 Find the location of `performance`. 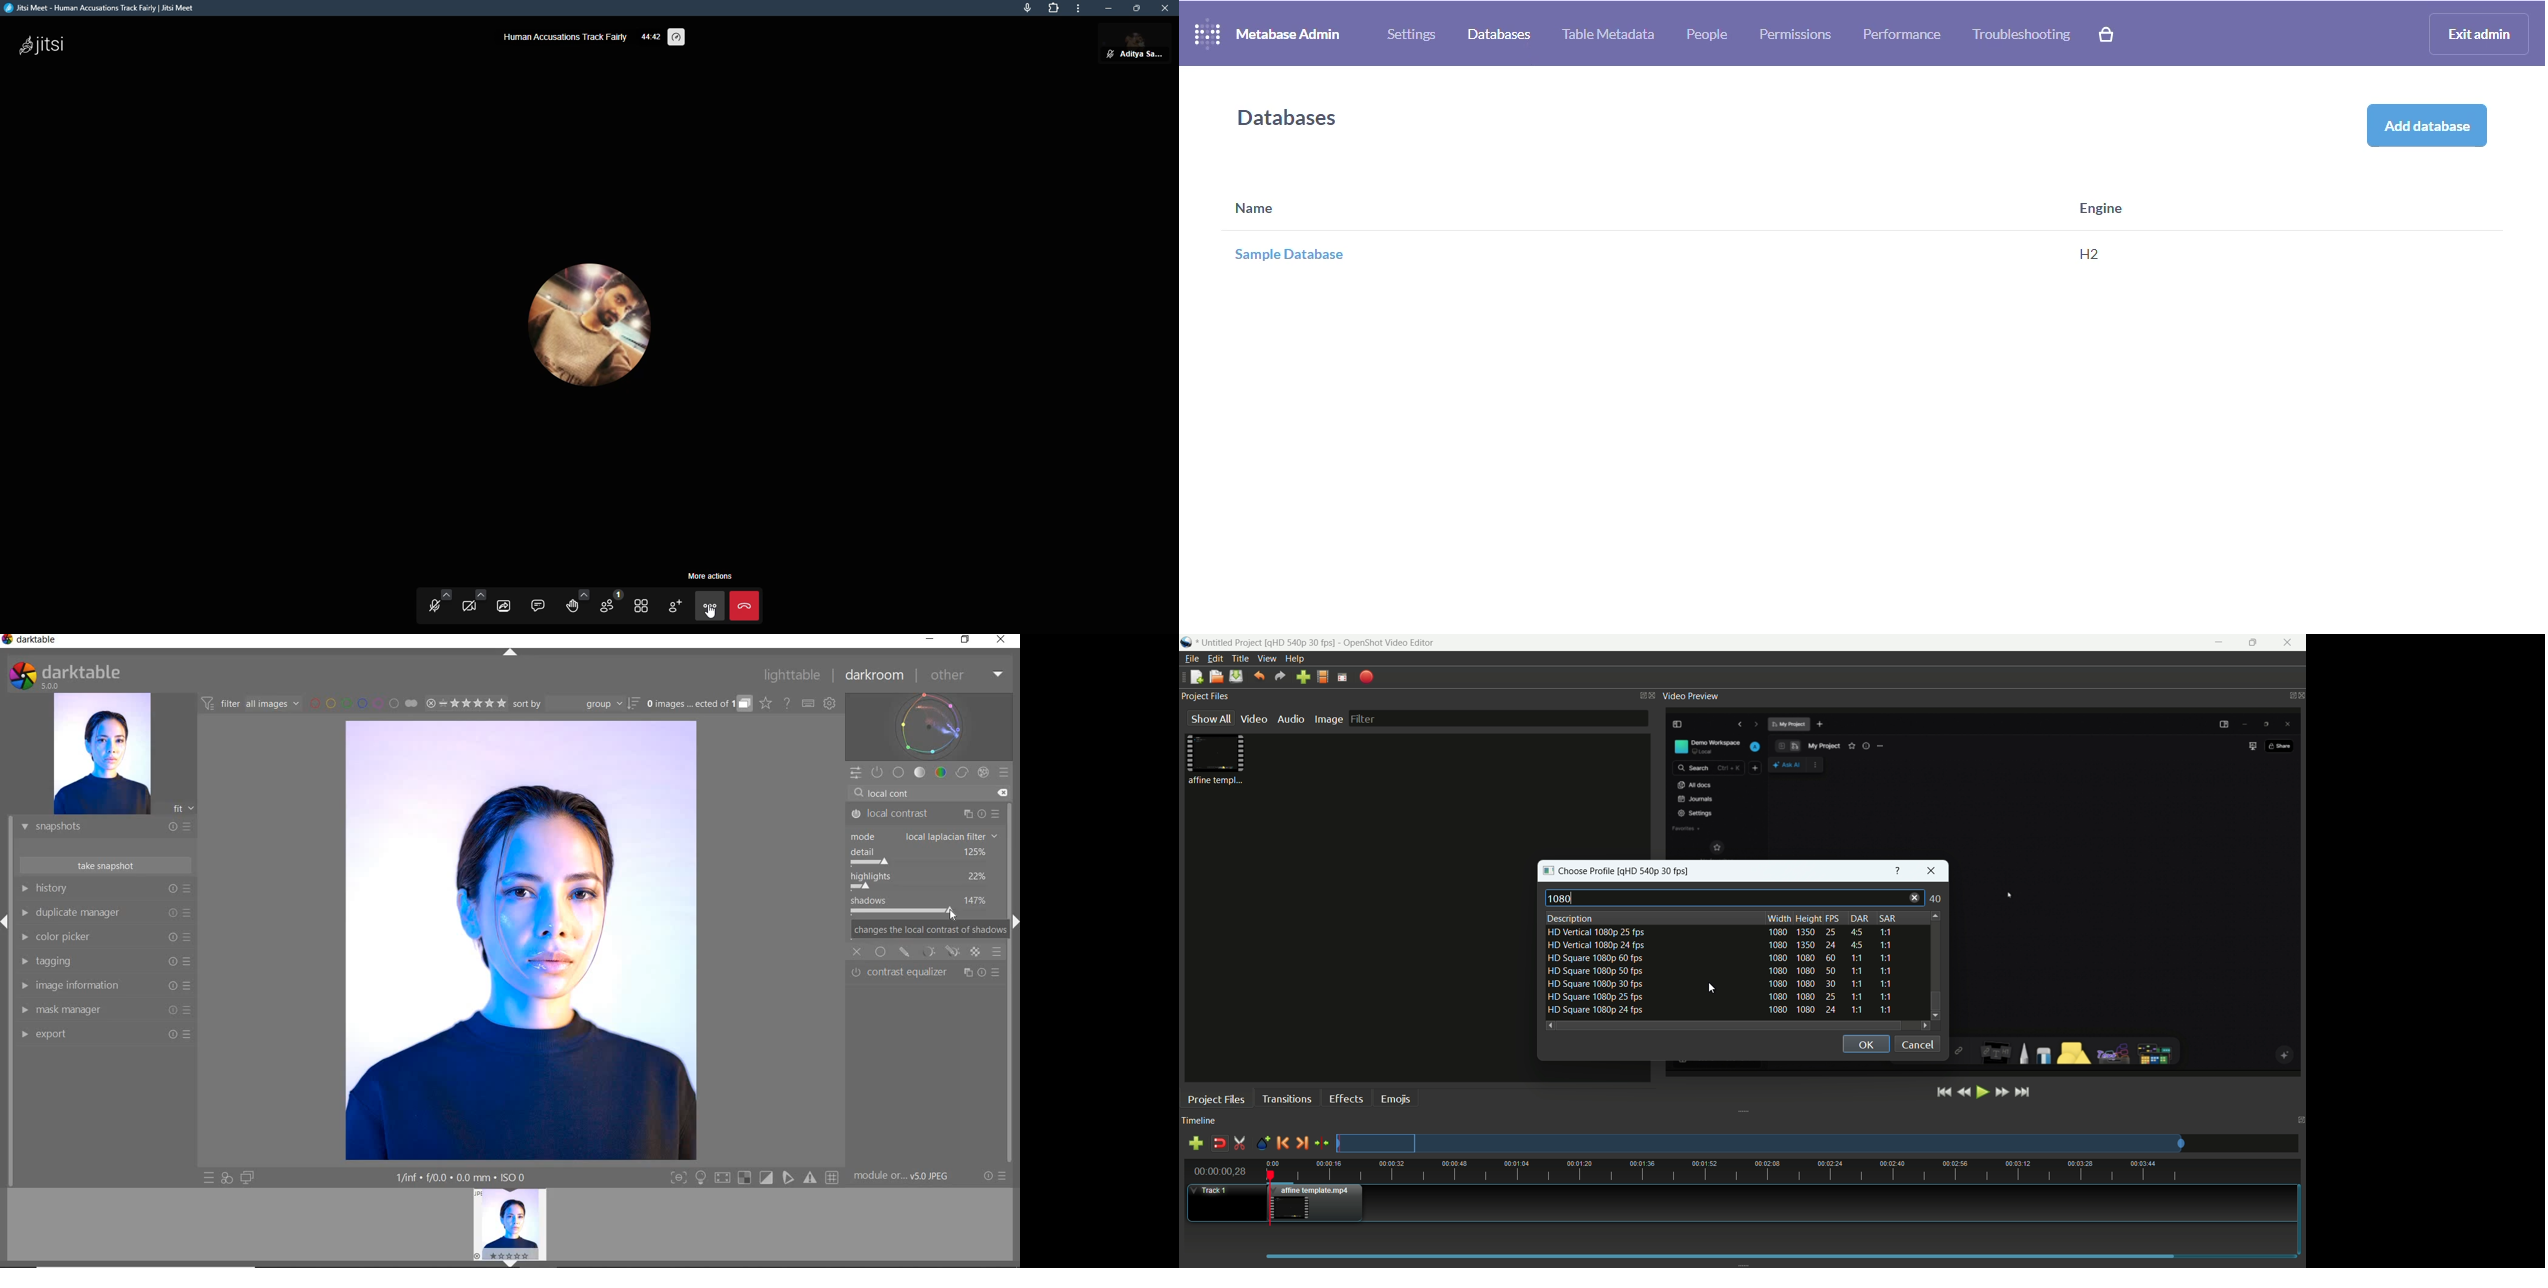

performance is located at coordinates (1901, 34).